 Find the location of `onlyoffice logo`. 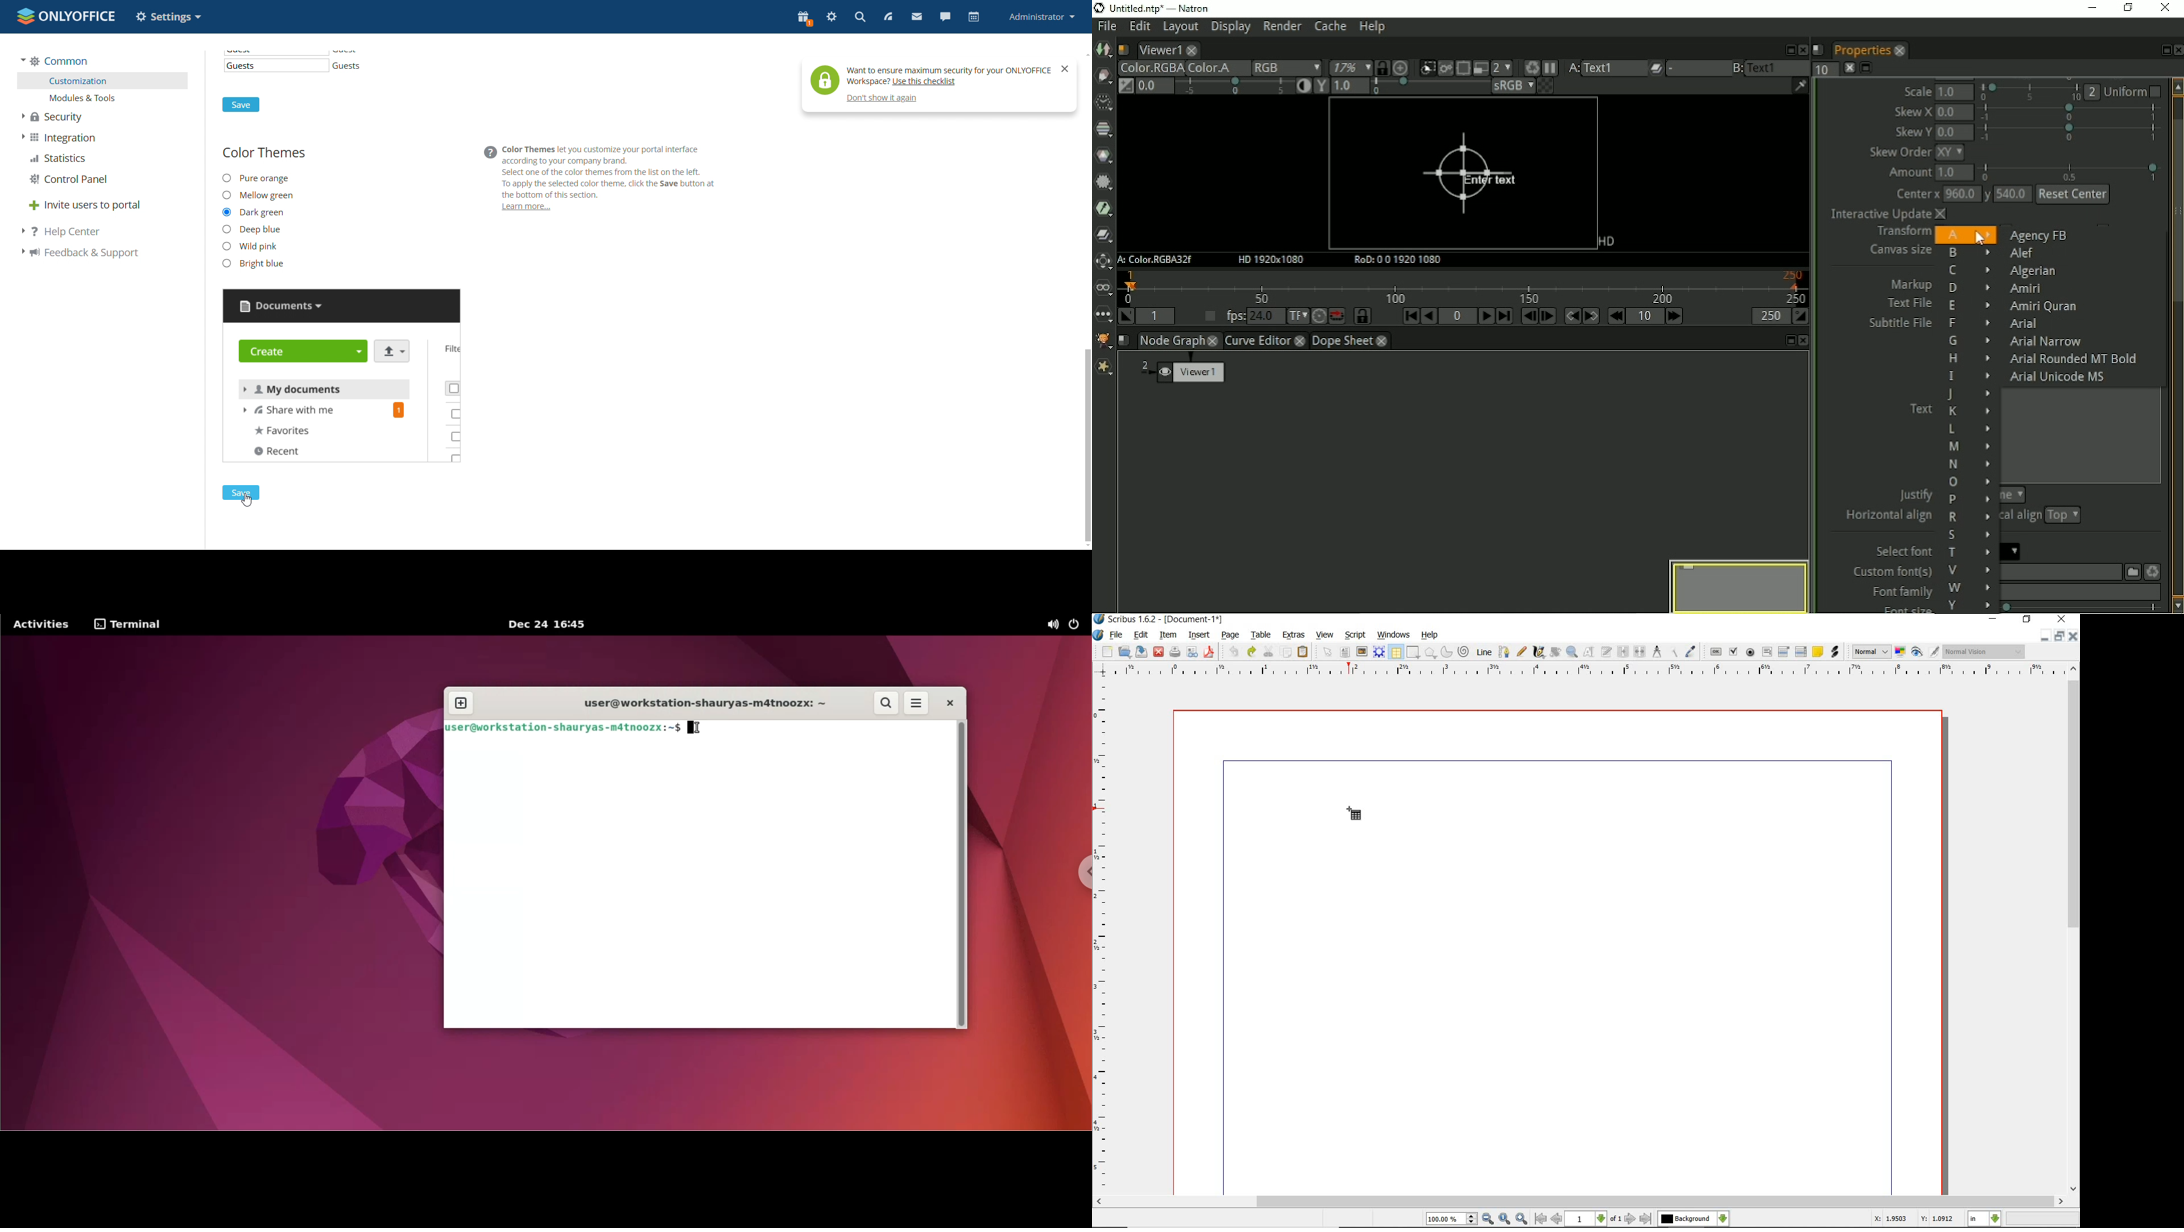

onlyoffice logo is located at coordinates (24, 16).